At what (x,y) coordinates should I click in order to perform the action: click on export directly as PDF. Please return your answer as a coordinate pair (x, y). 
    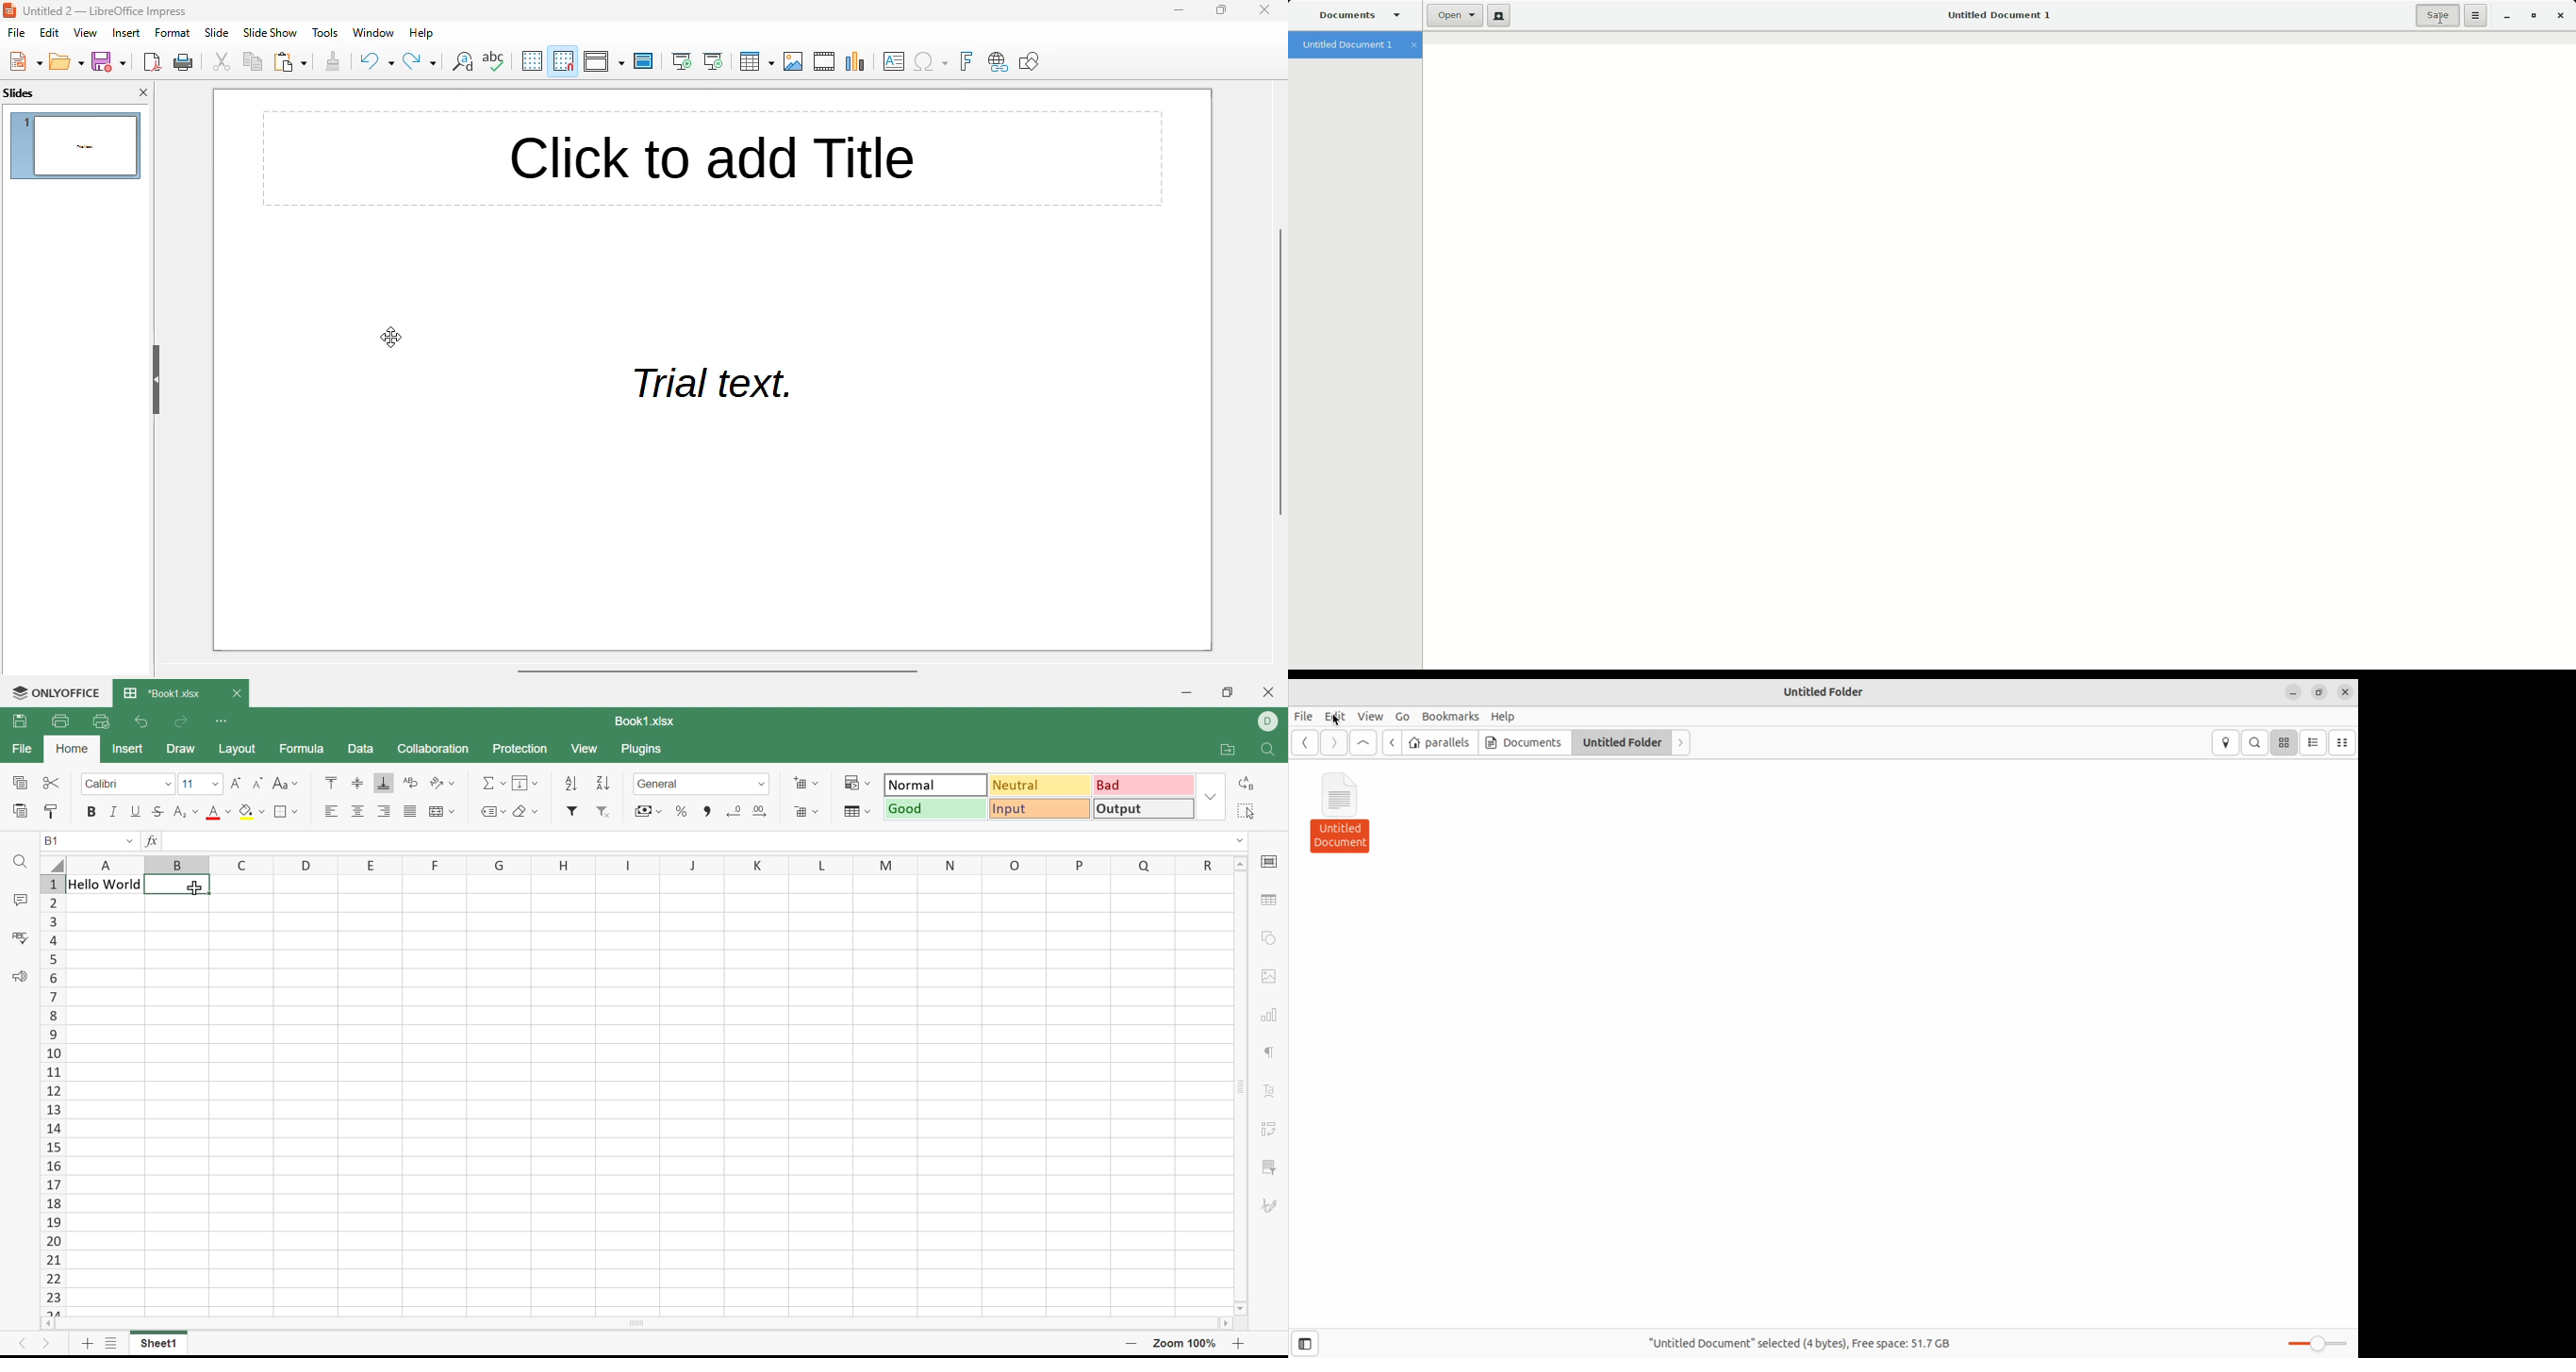
    Looking at the image, I should click on (153, 61).